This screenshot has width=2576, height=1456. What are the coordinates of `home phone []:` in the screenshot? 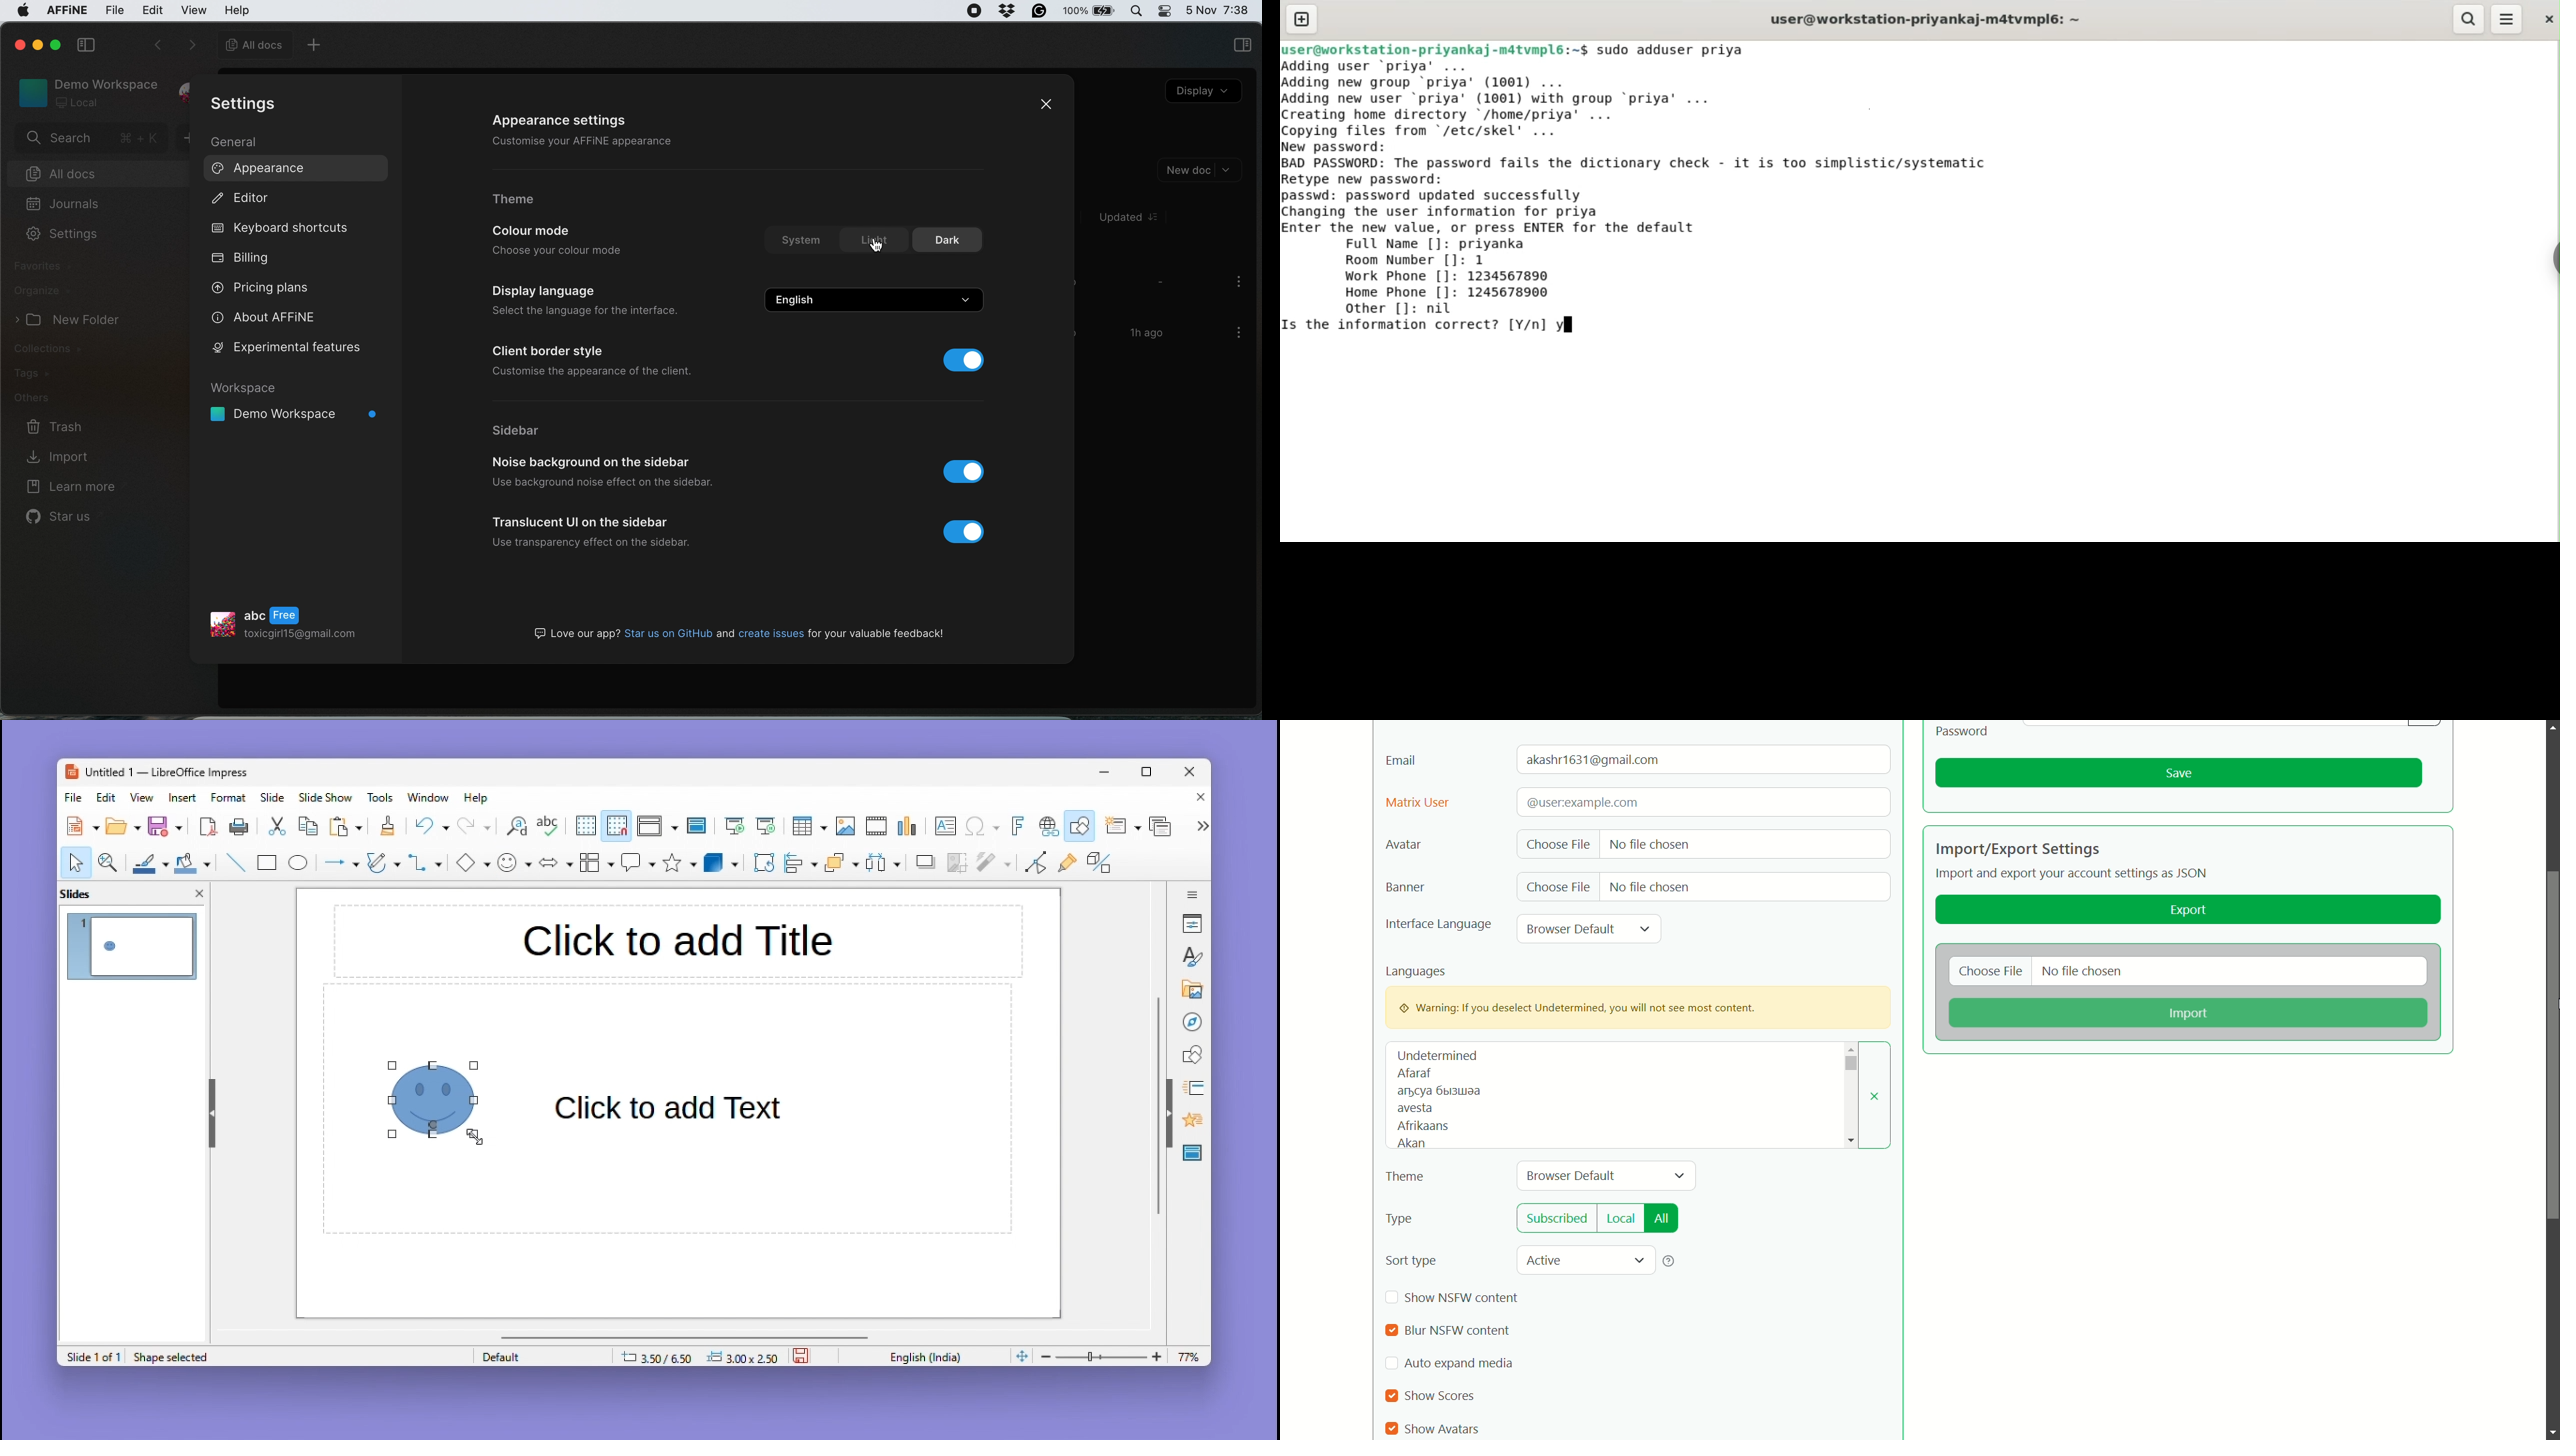 It's located at (1400, 293).